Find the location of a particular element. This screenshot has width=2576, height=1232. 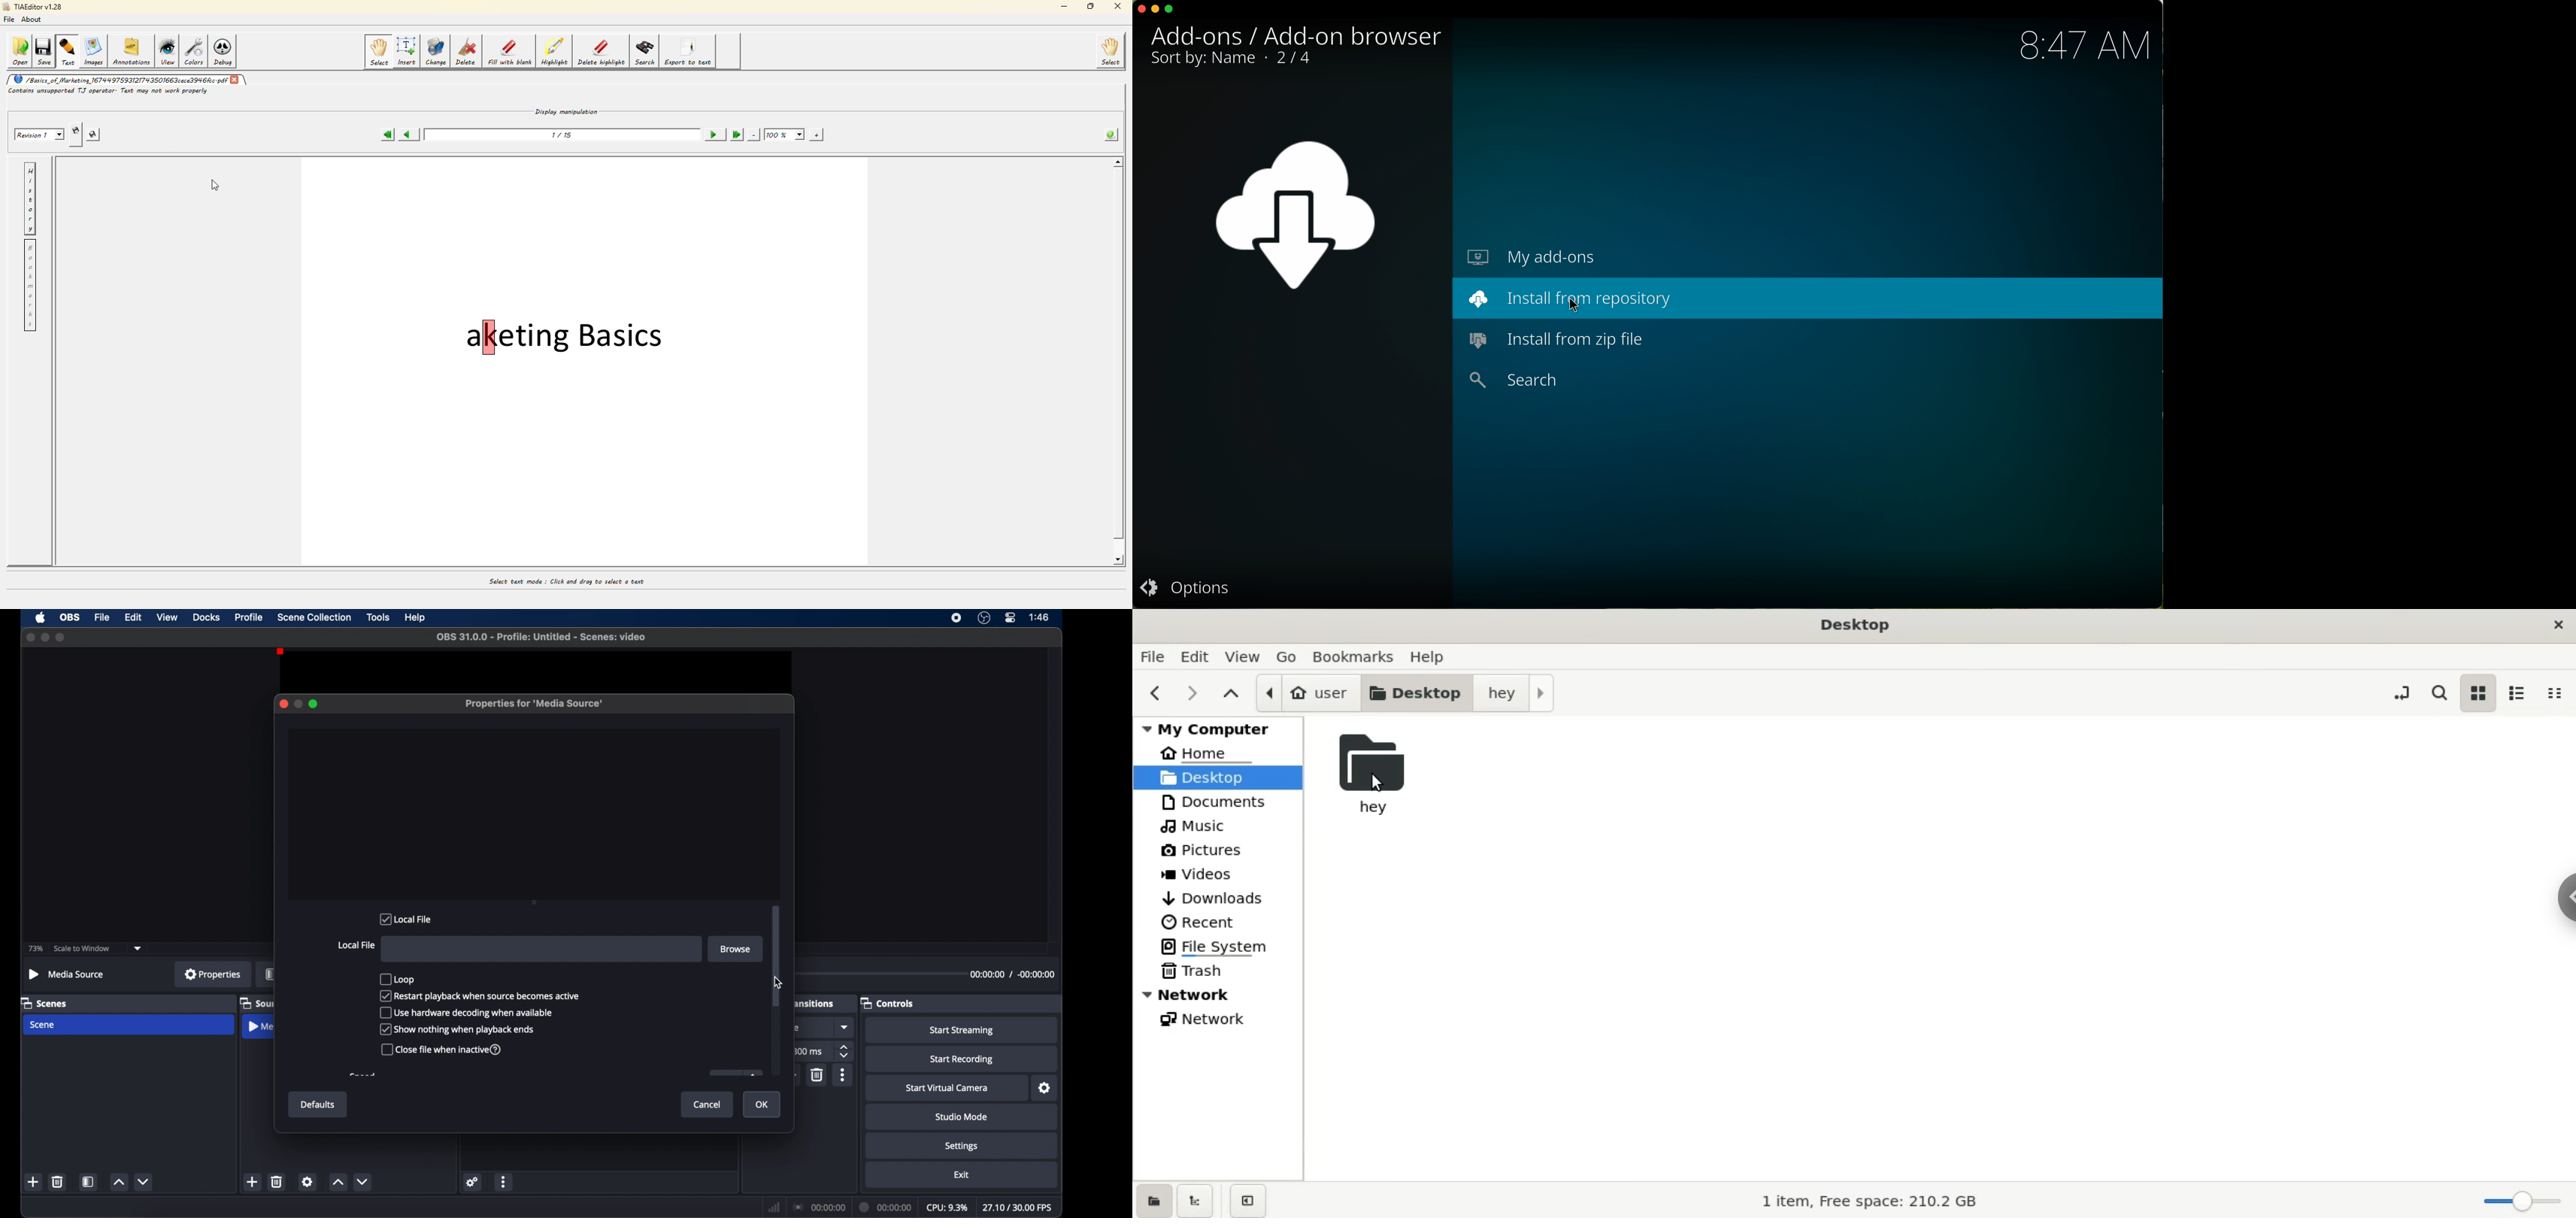

settings is located at coordinates (473, 1181).